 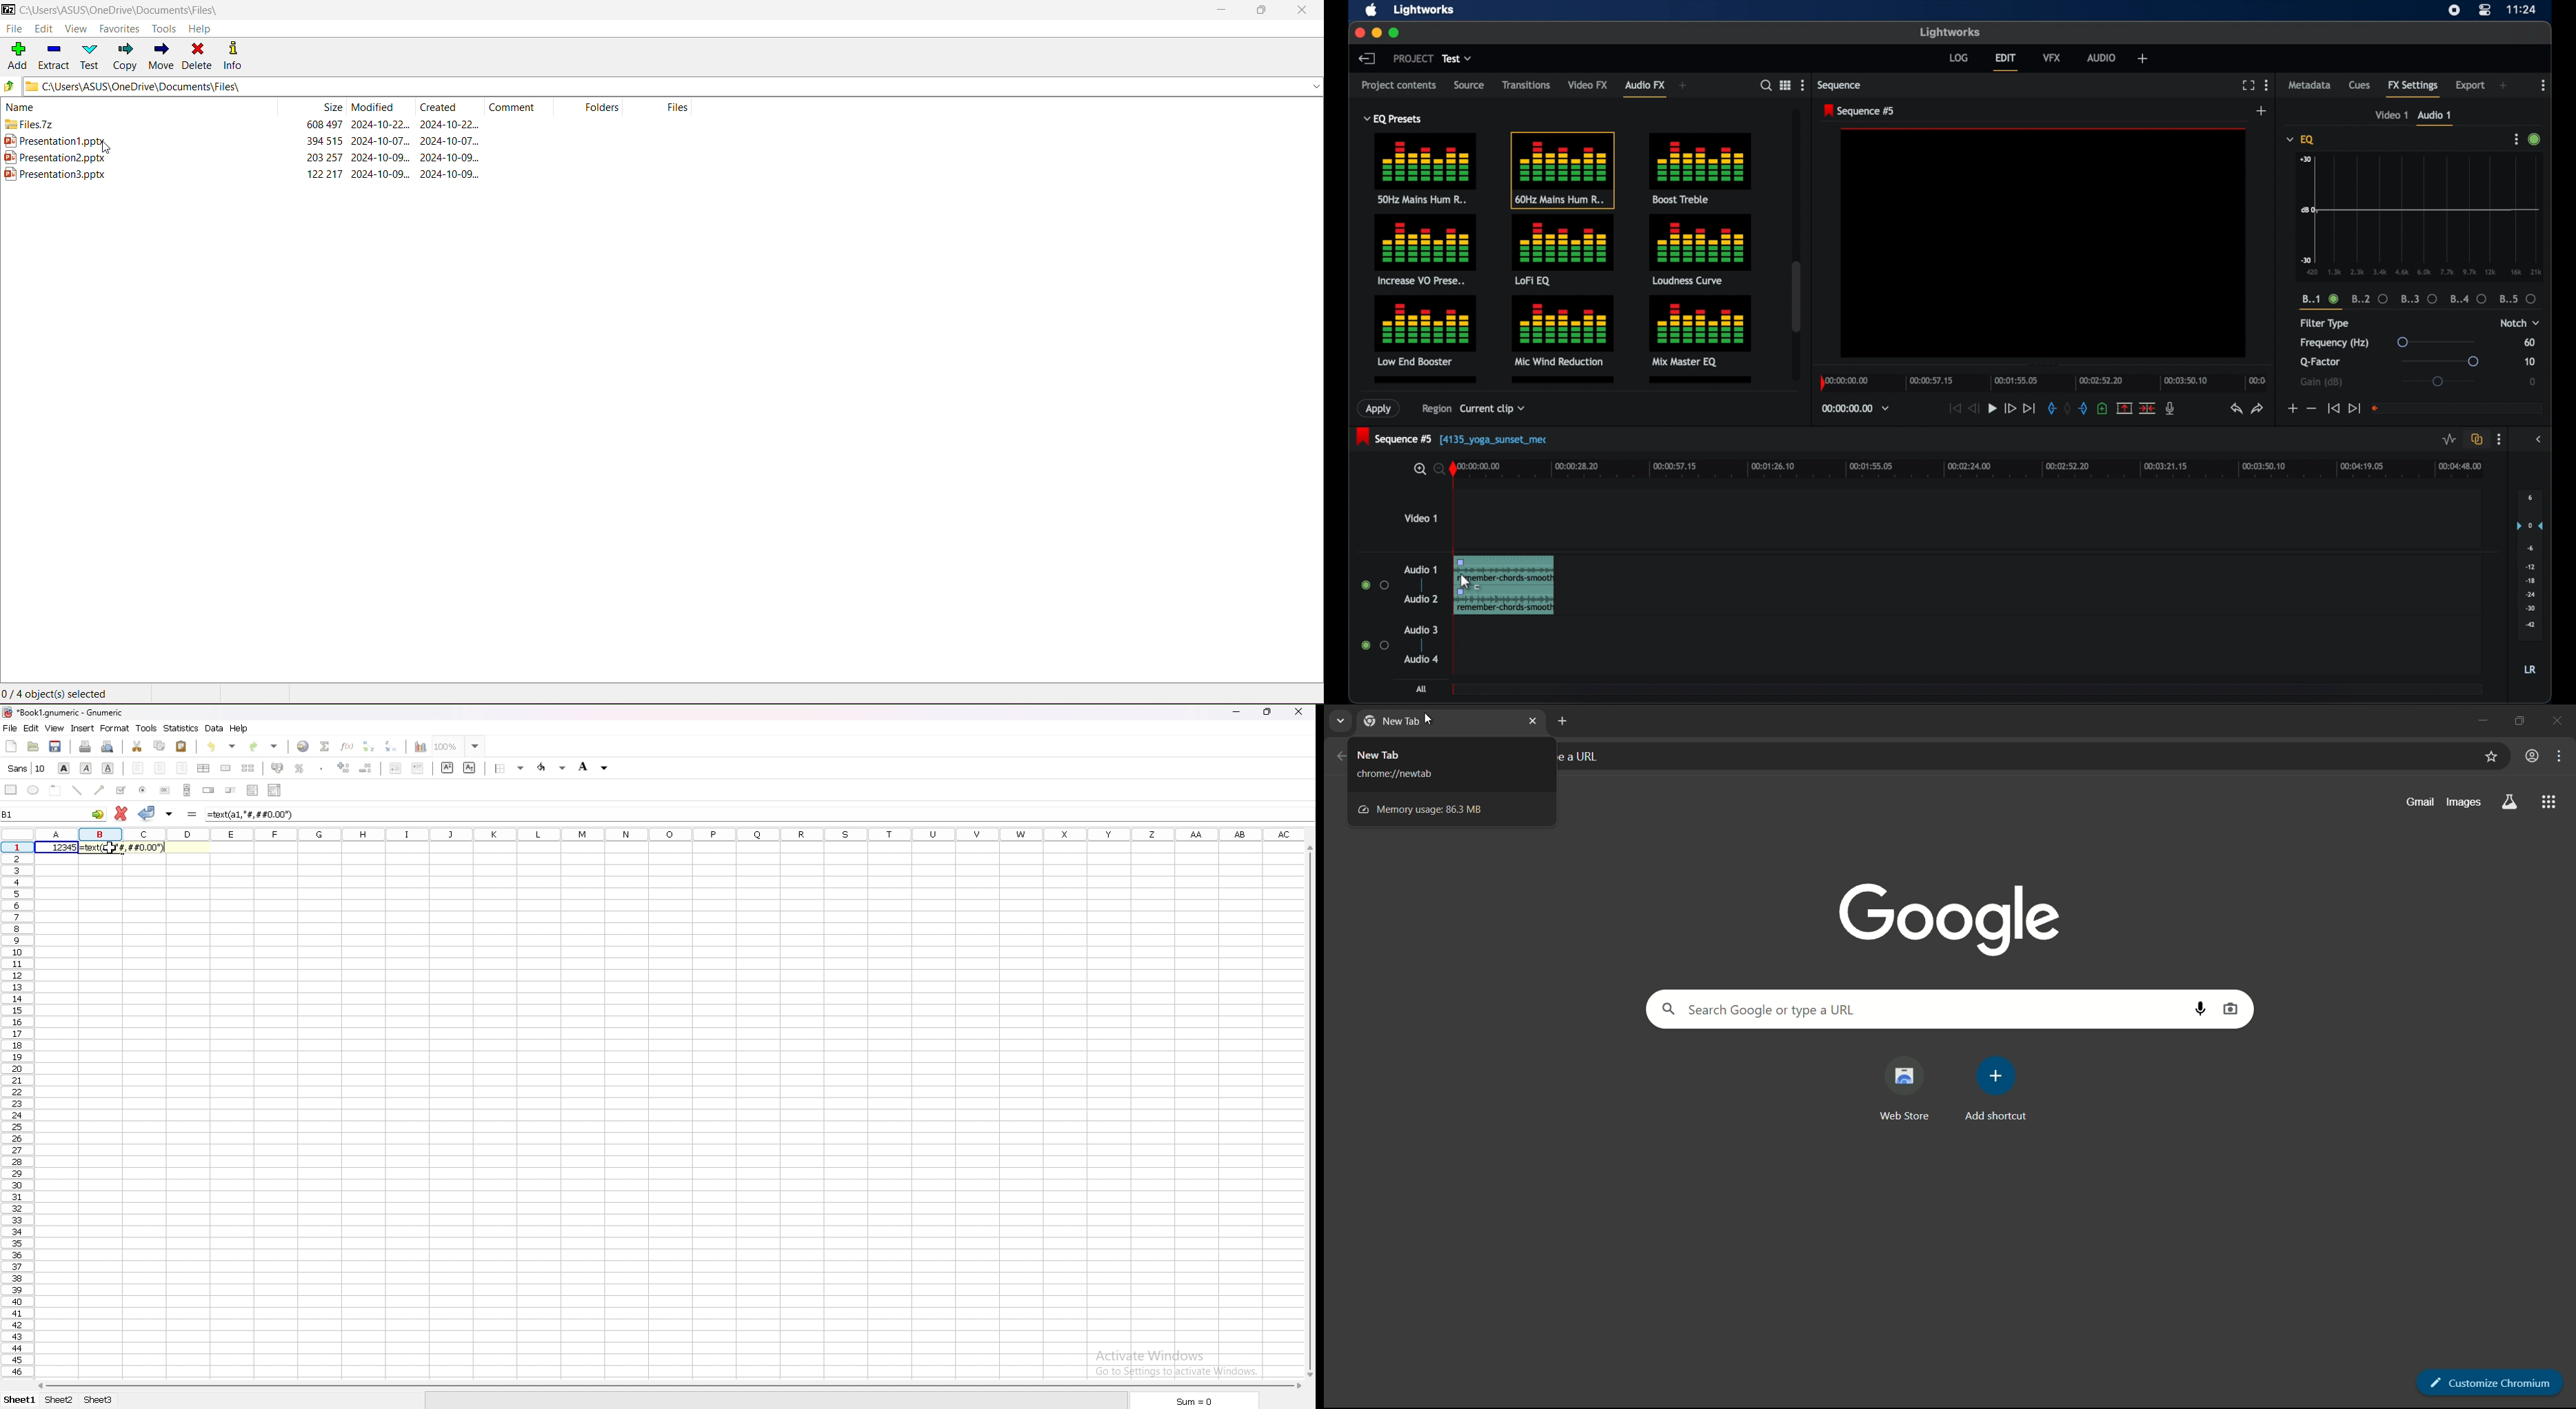 I want to click on presentation1.pptx, so click(x=54, y=140).